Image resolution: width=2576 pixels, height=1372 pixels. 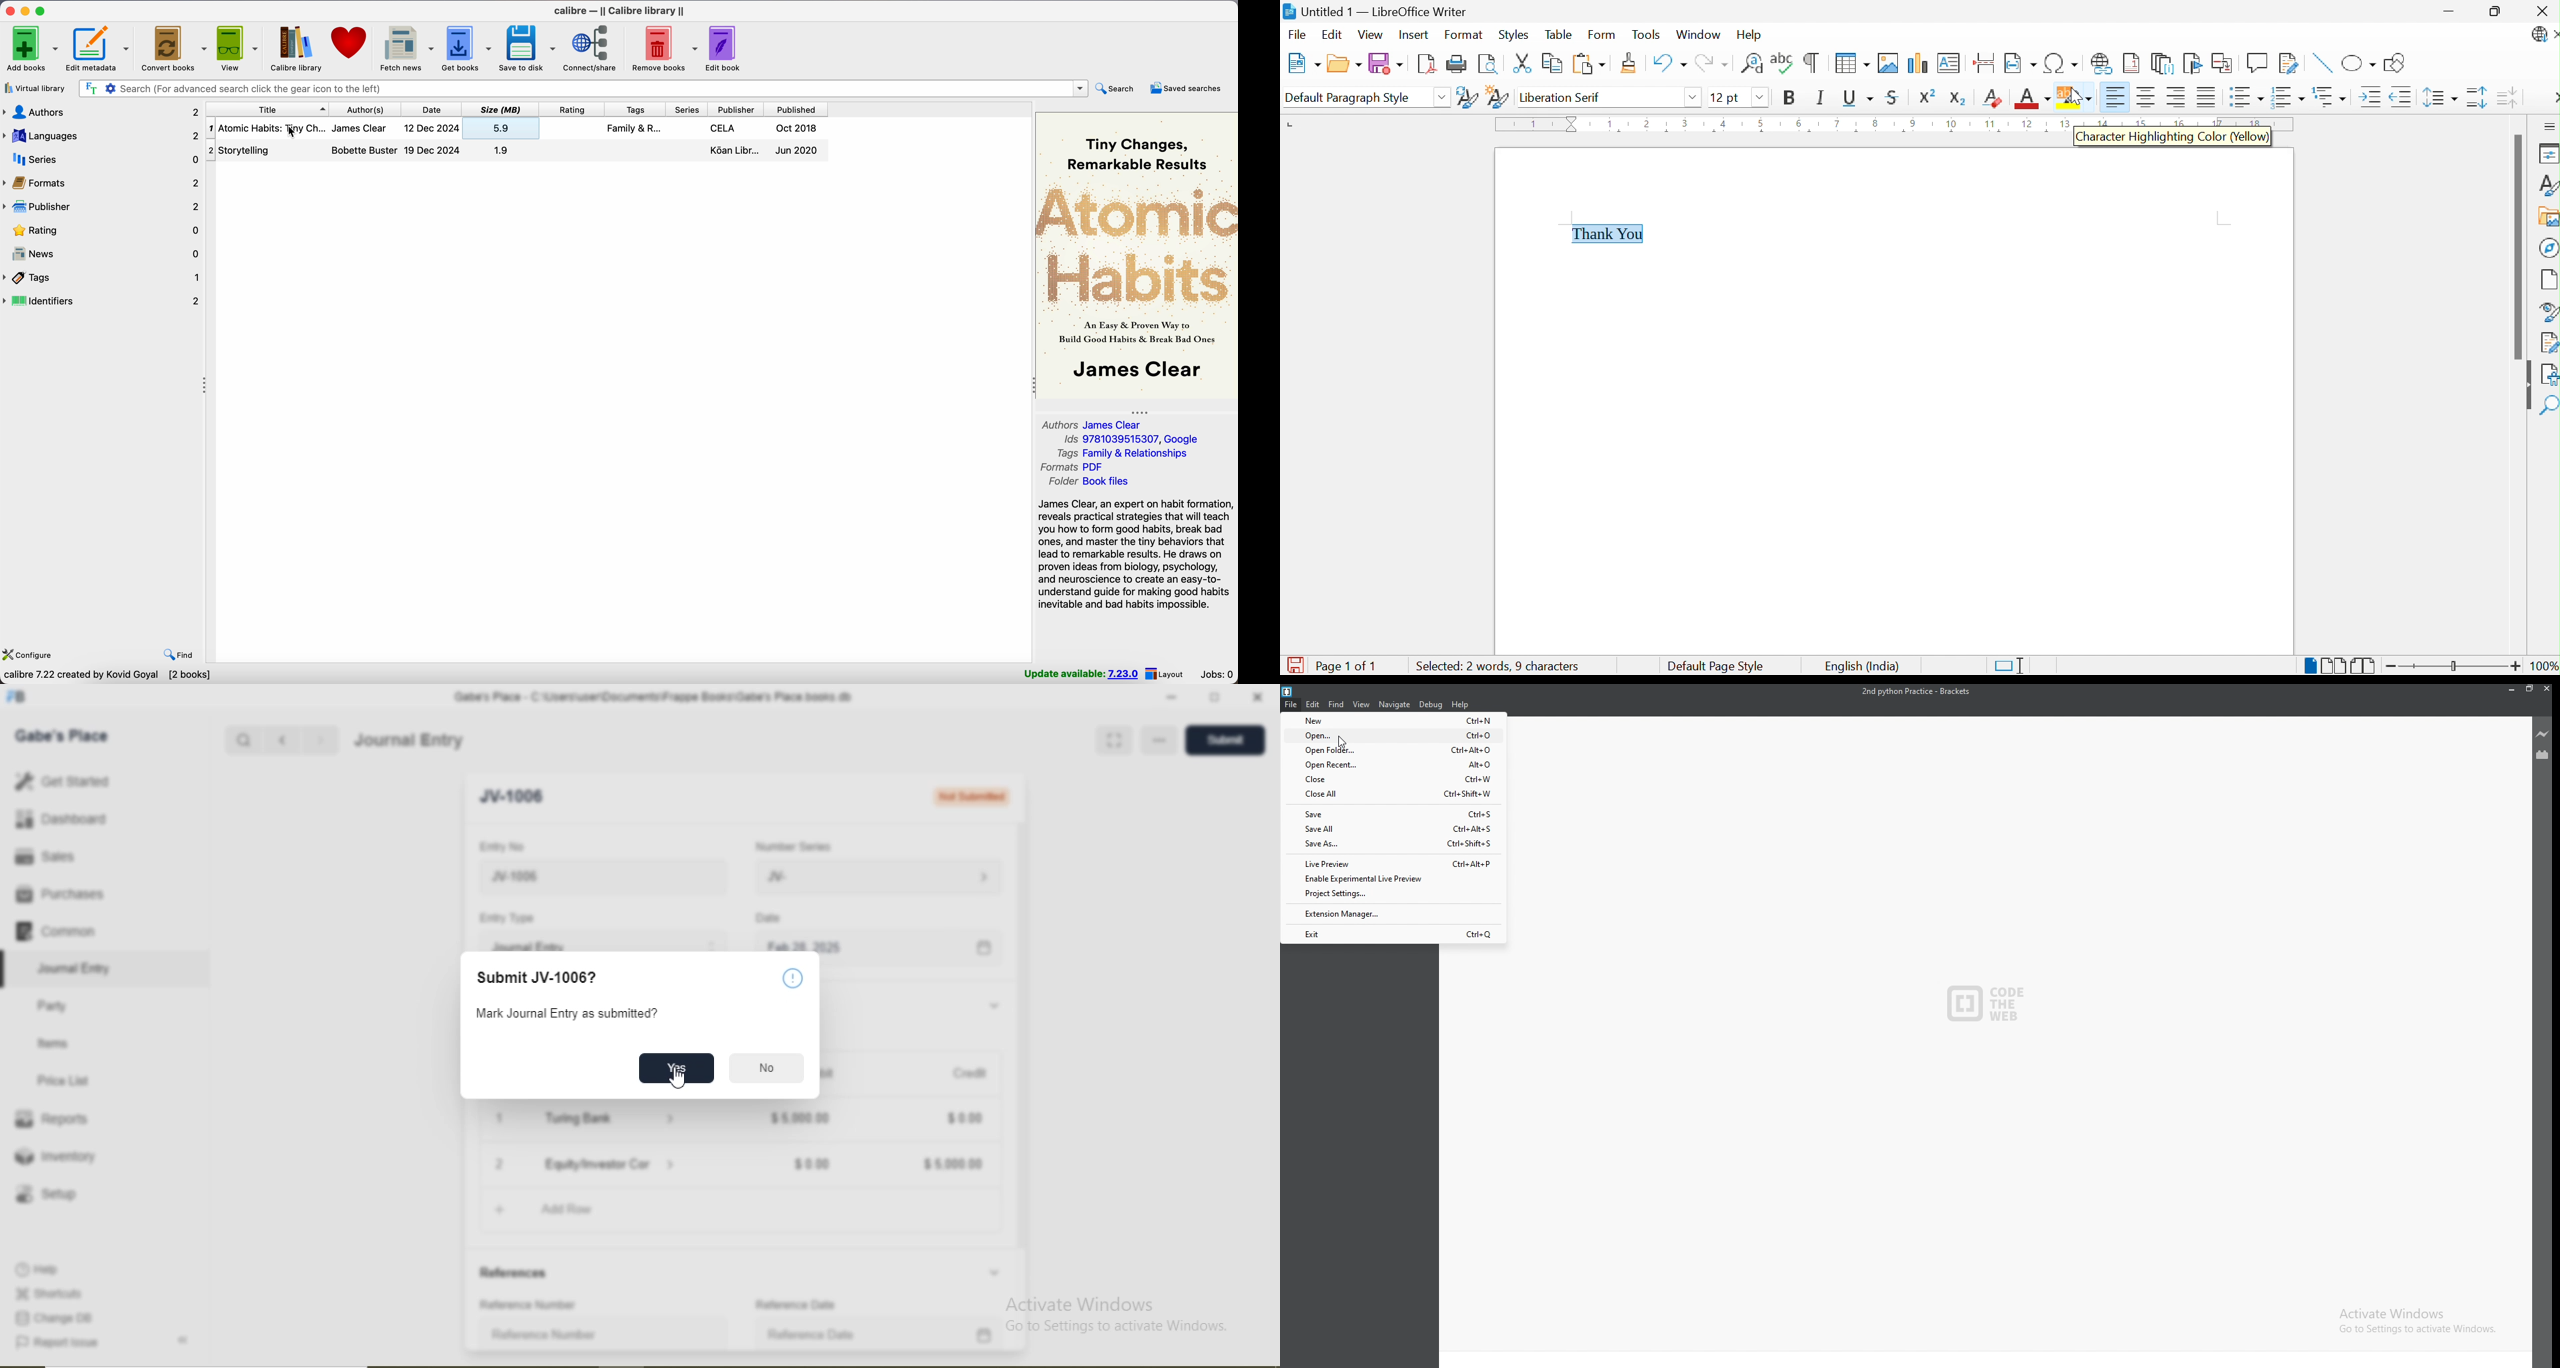 What do you see at coordinates (499, 1118) in the screenshot?
I see `1` at bounding box center [499, 1118].